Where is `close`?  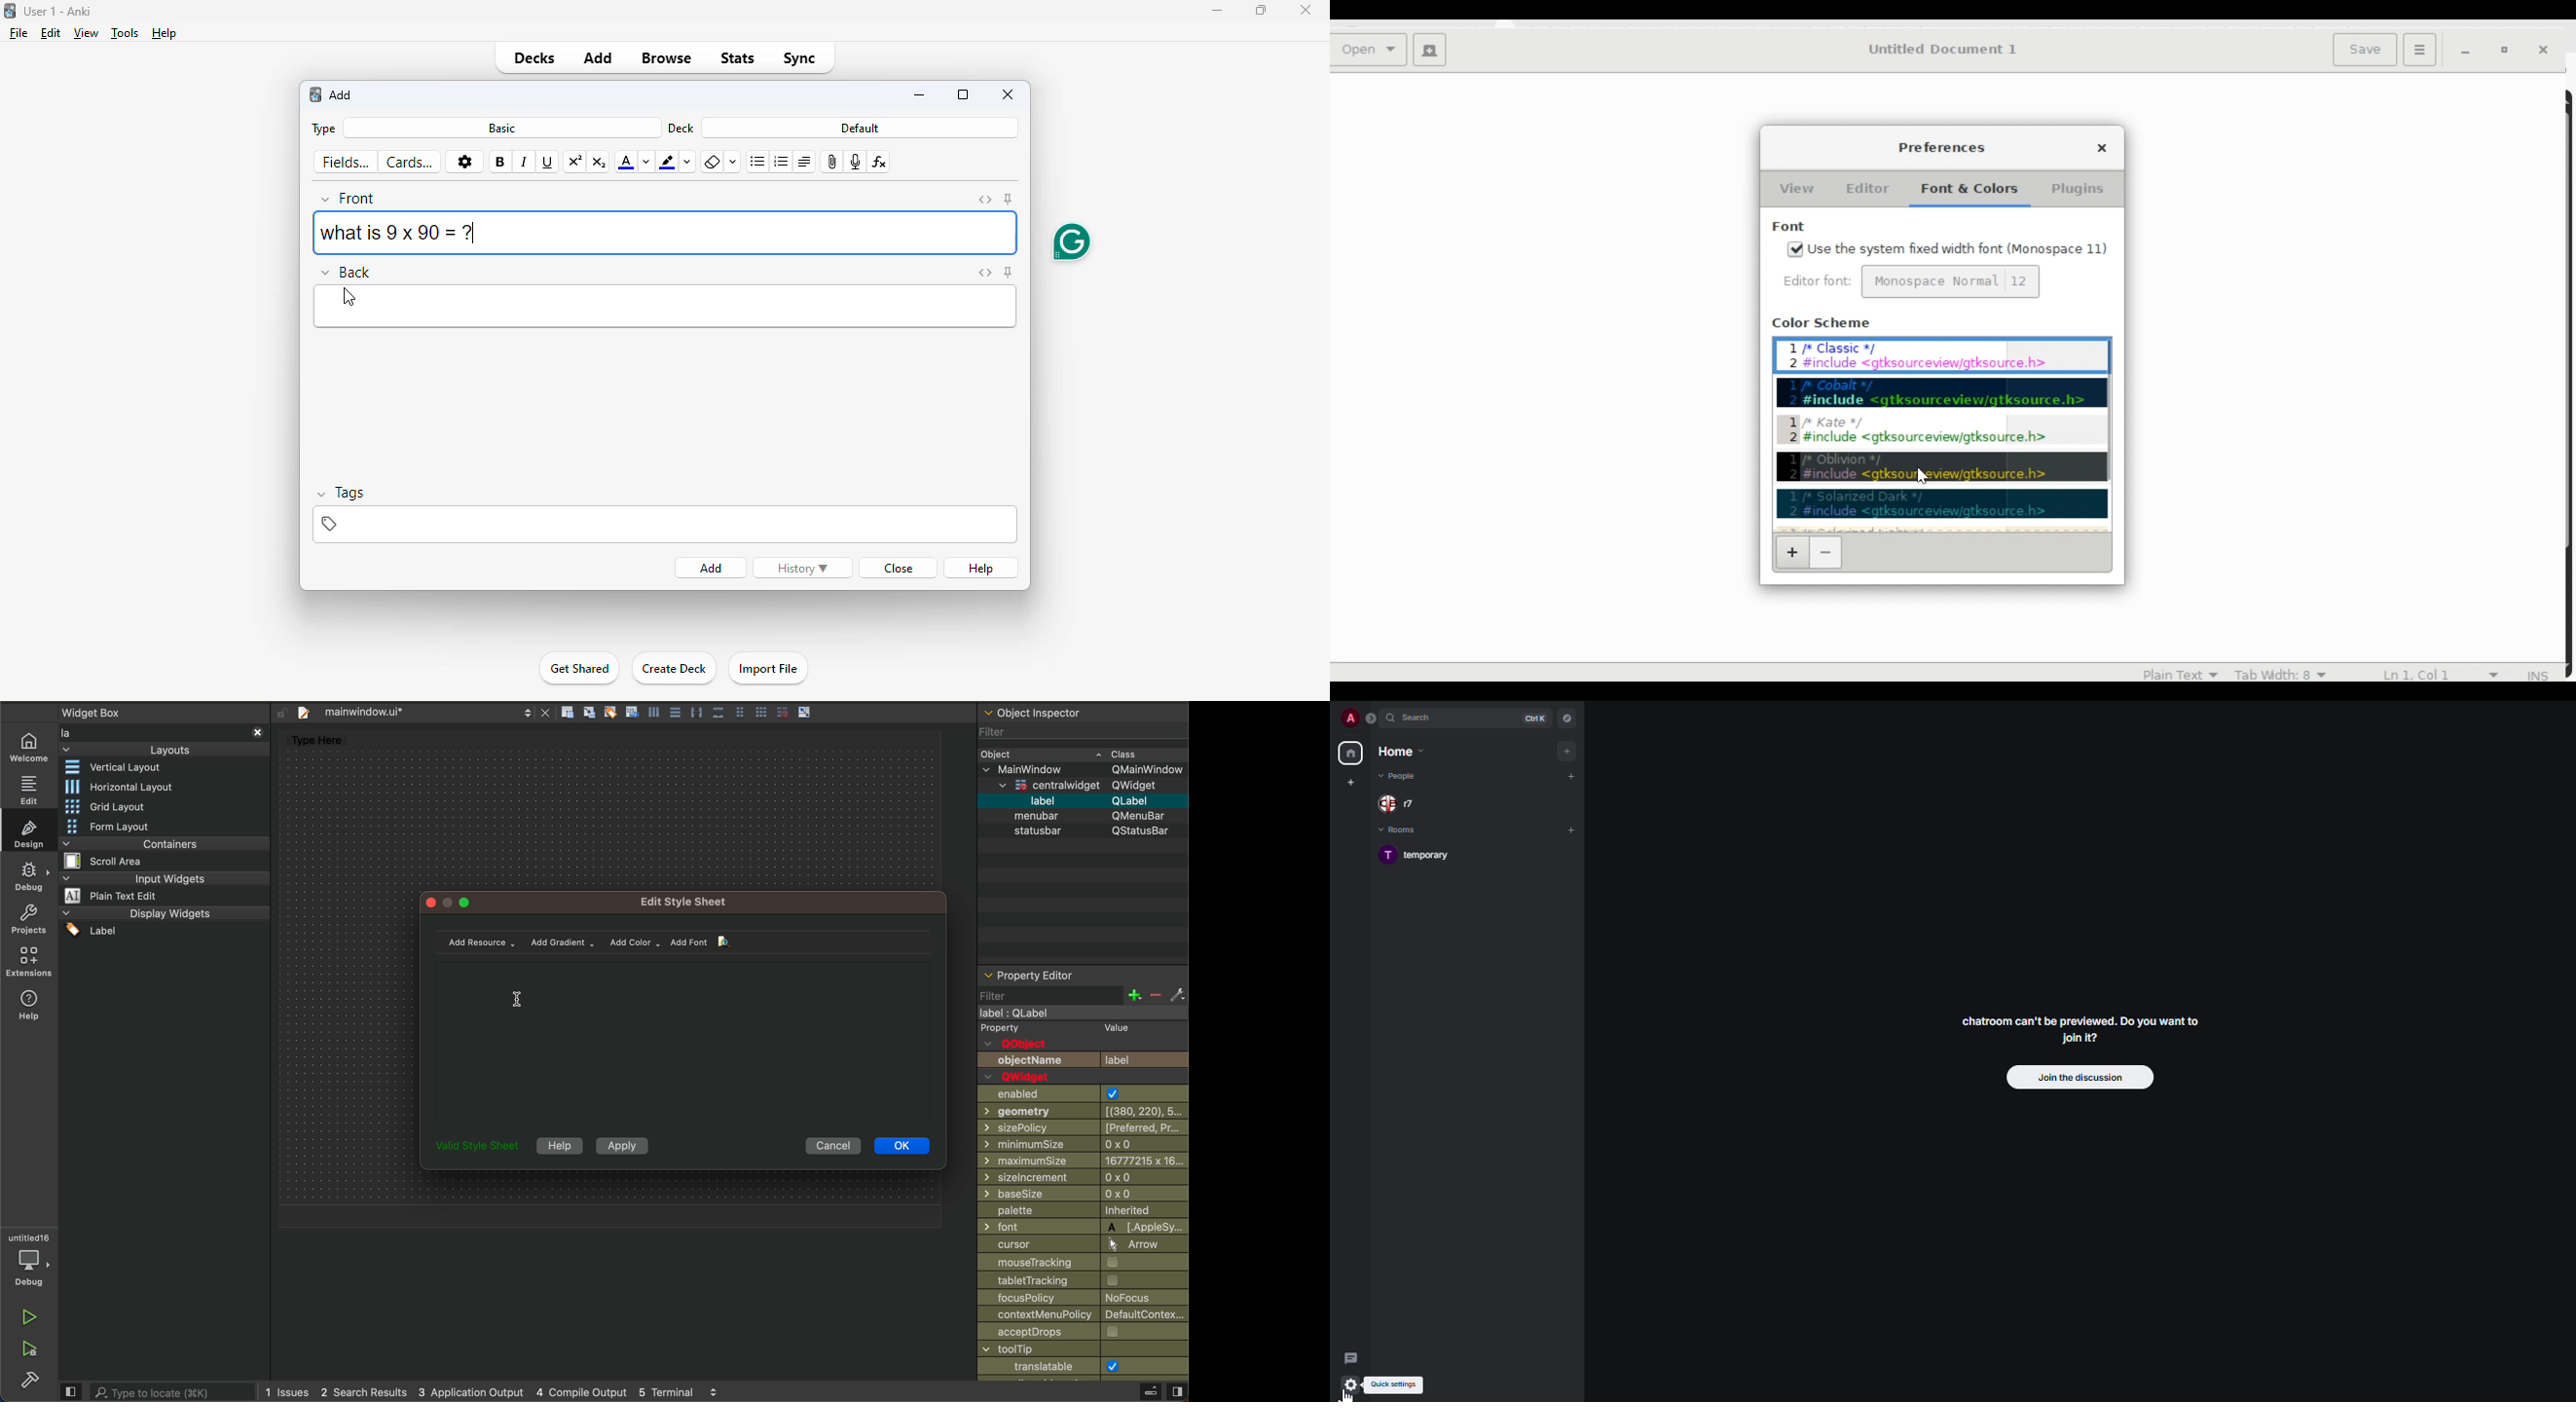
close is located at coordinates (1009, 93).